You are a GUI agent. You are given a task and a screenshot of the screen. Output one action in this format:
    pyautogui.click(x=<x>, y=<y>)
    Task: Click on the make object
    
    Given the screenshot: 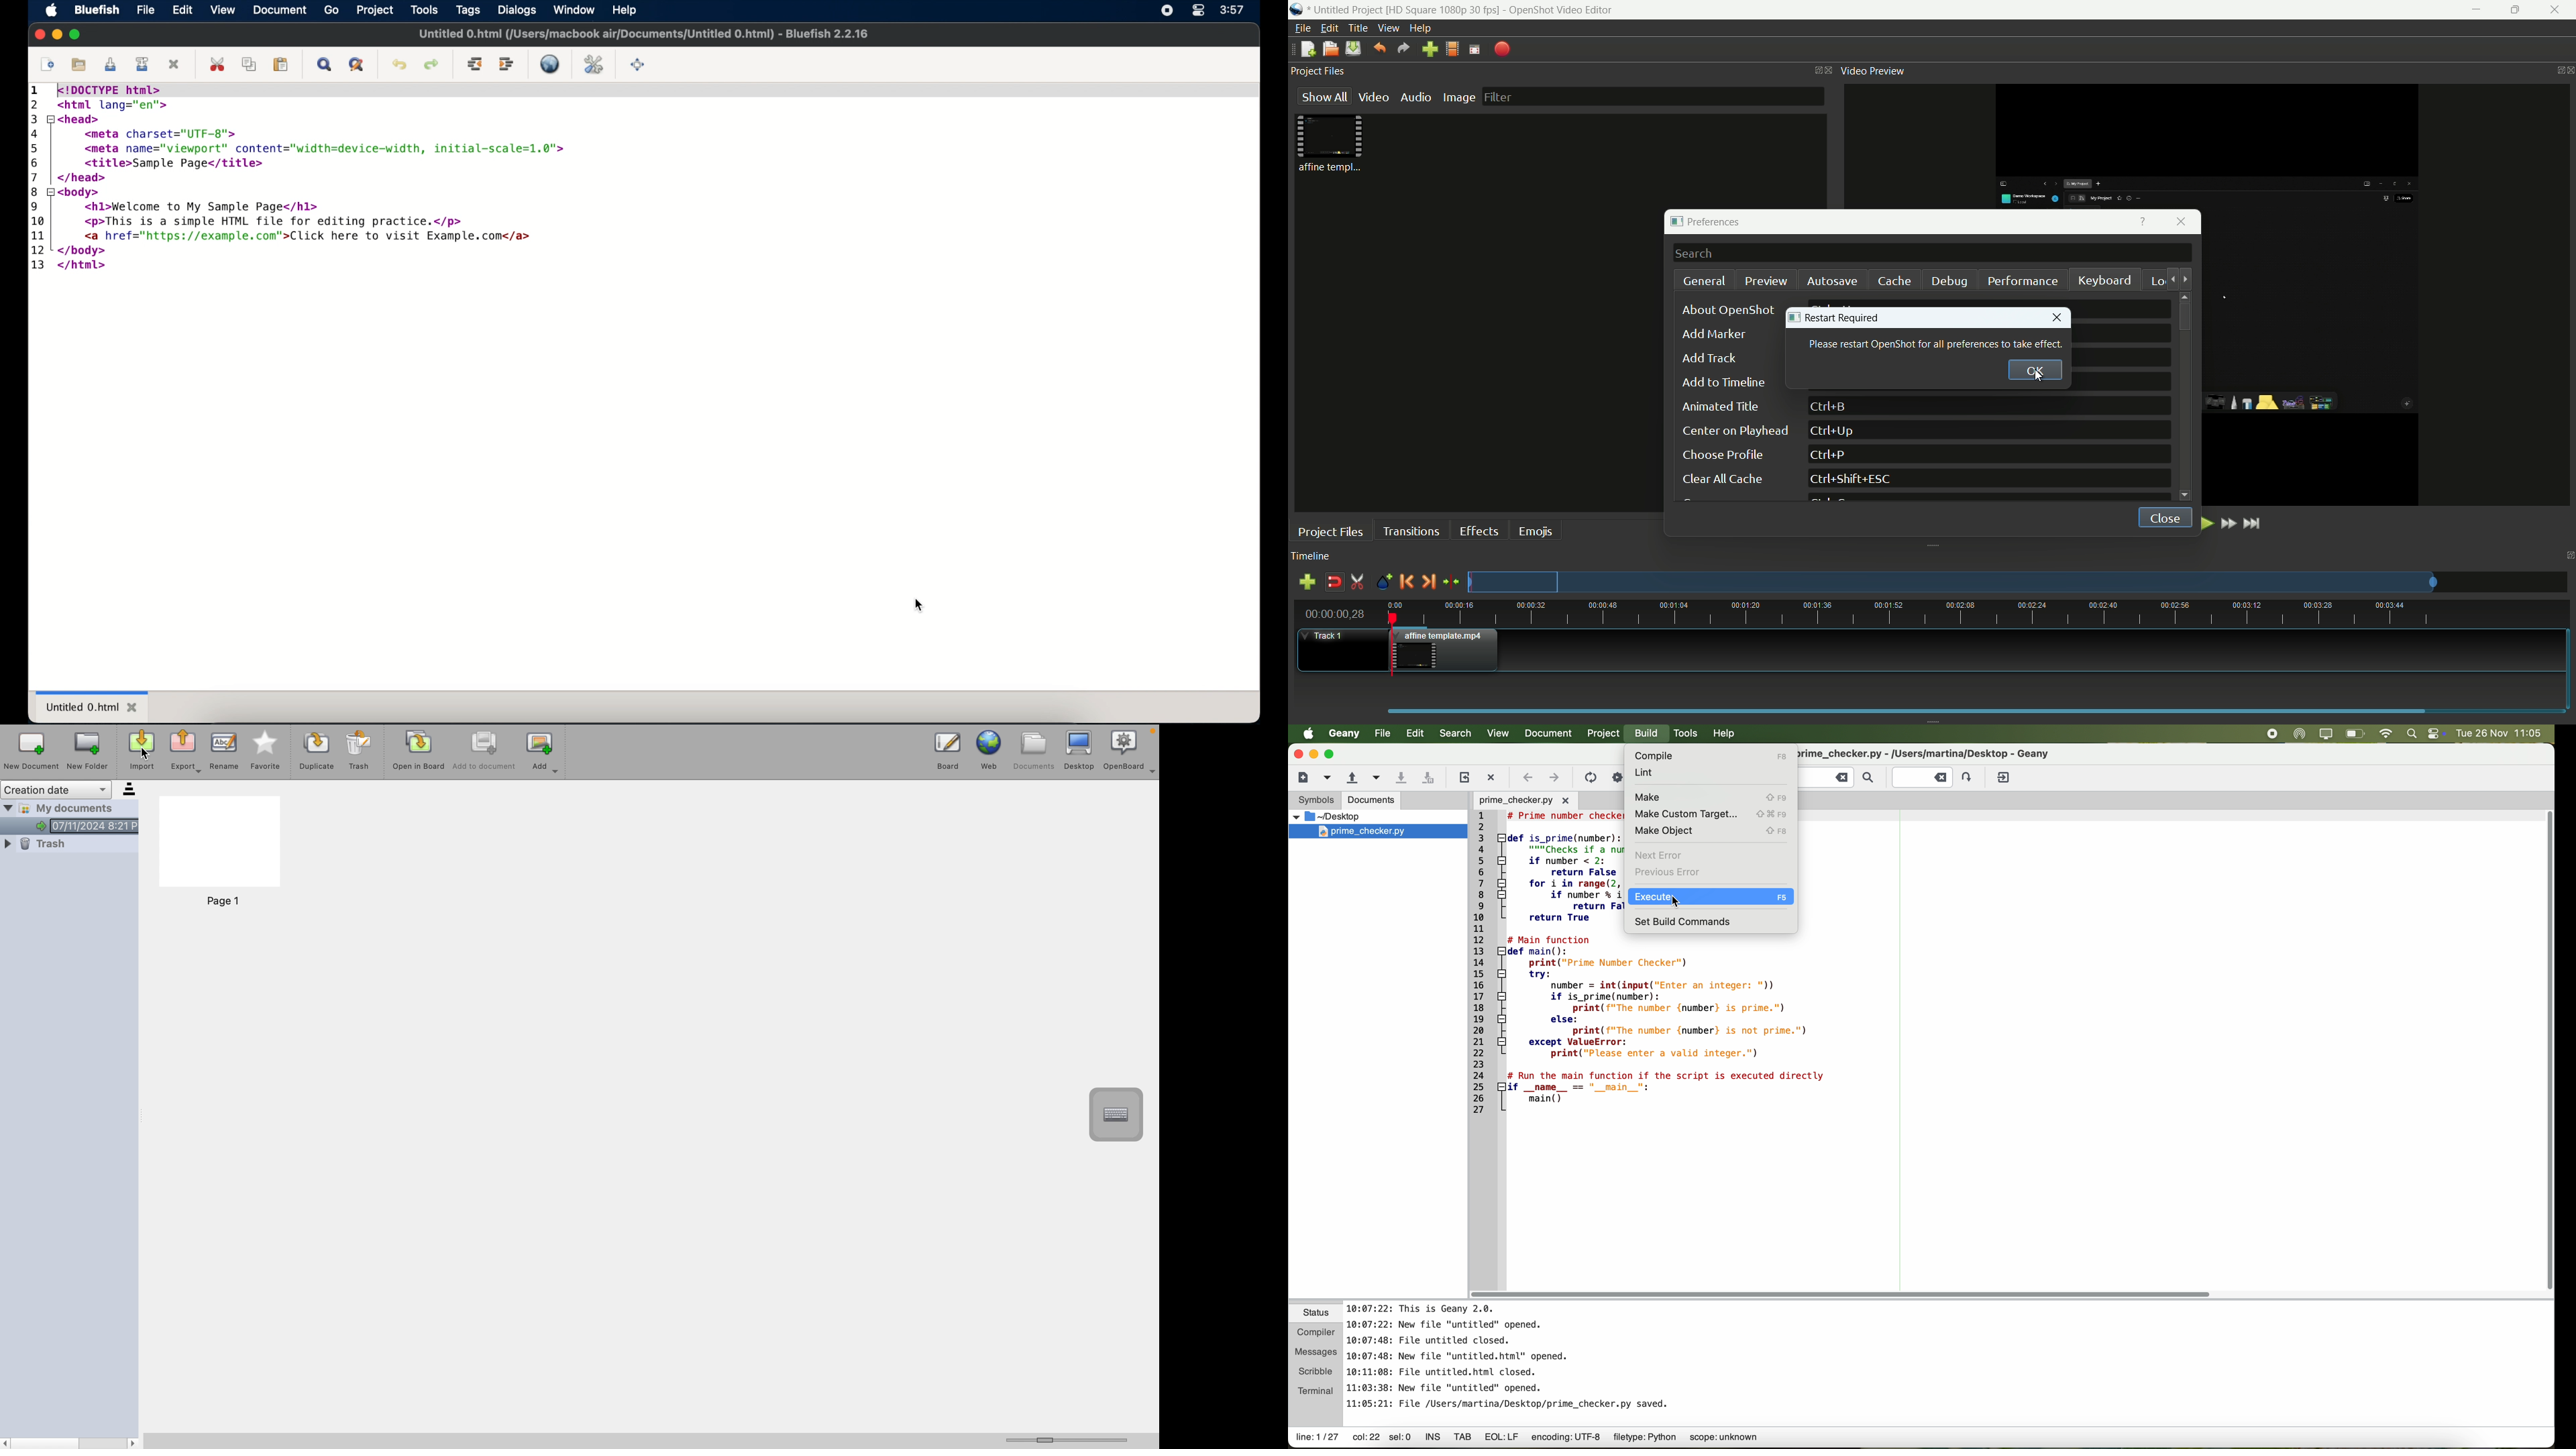 What is the action you would take?
    pyautogui.click(x=1710, y=831)
    